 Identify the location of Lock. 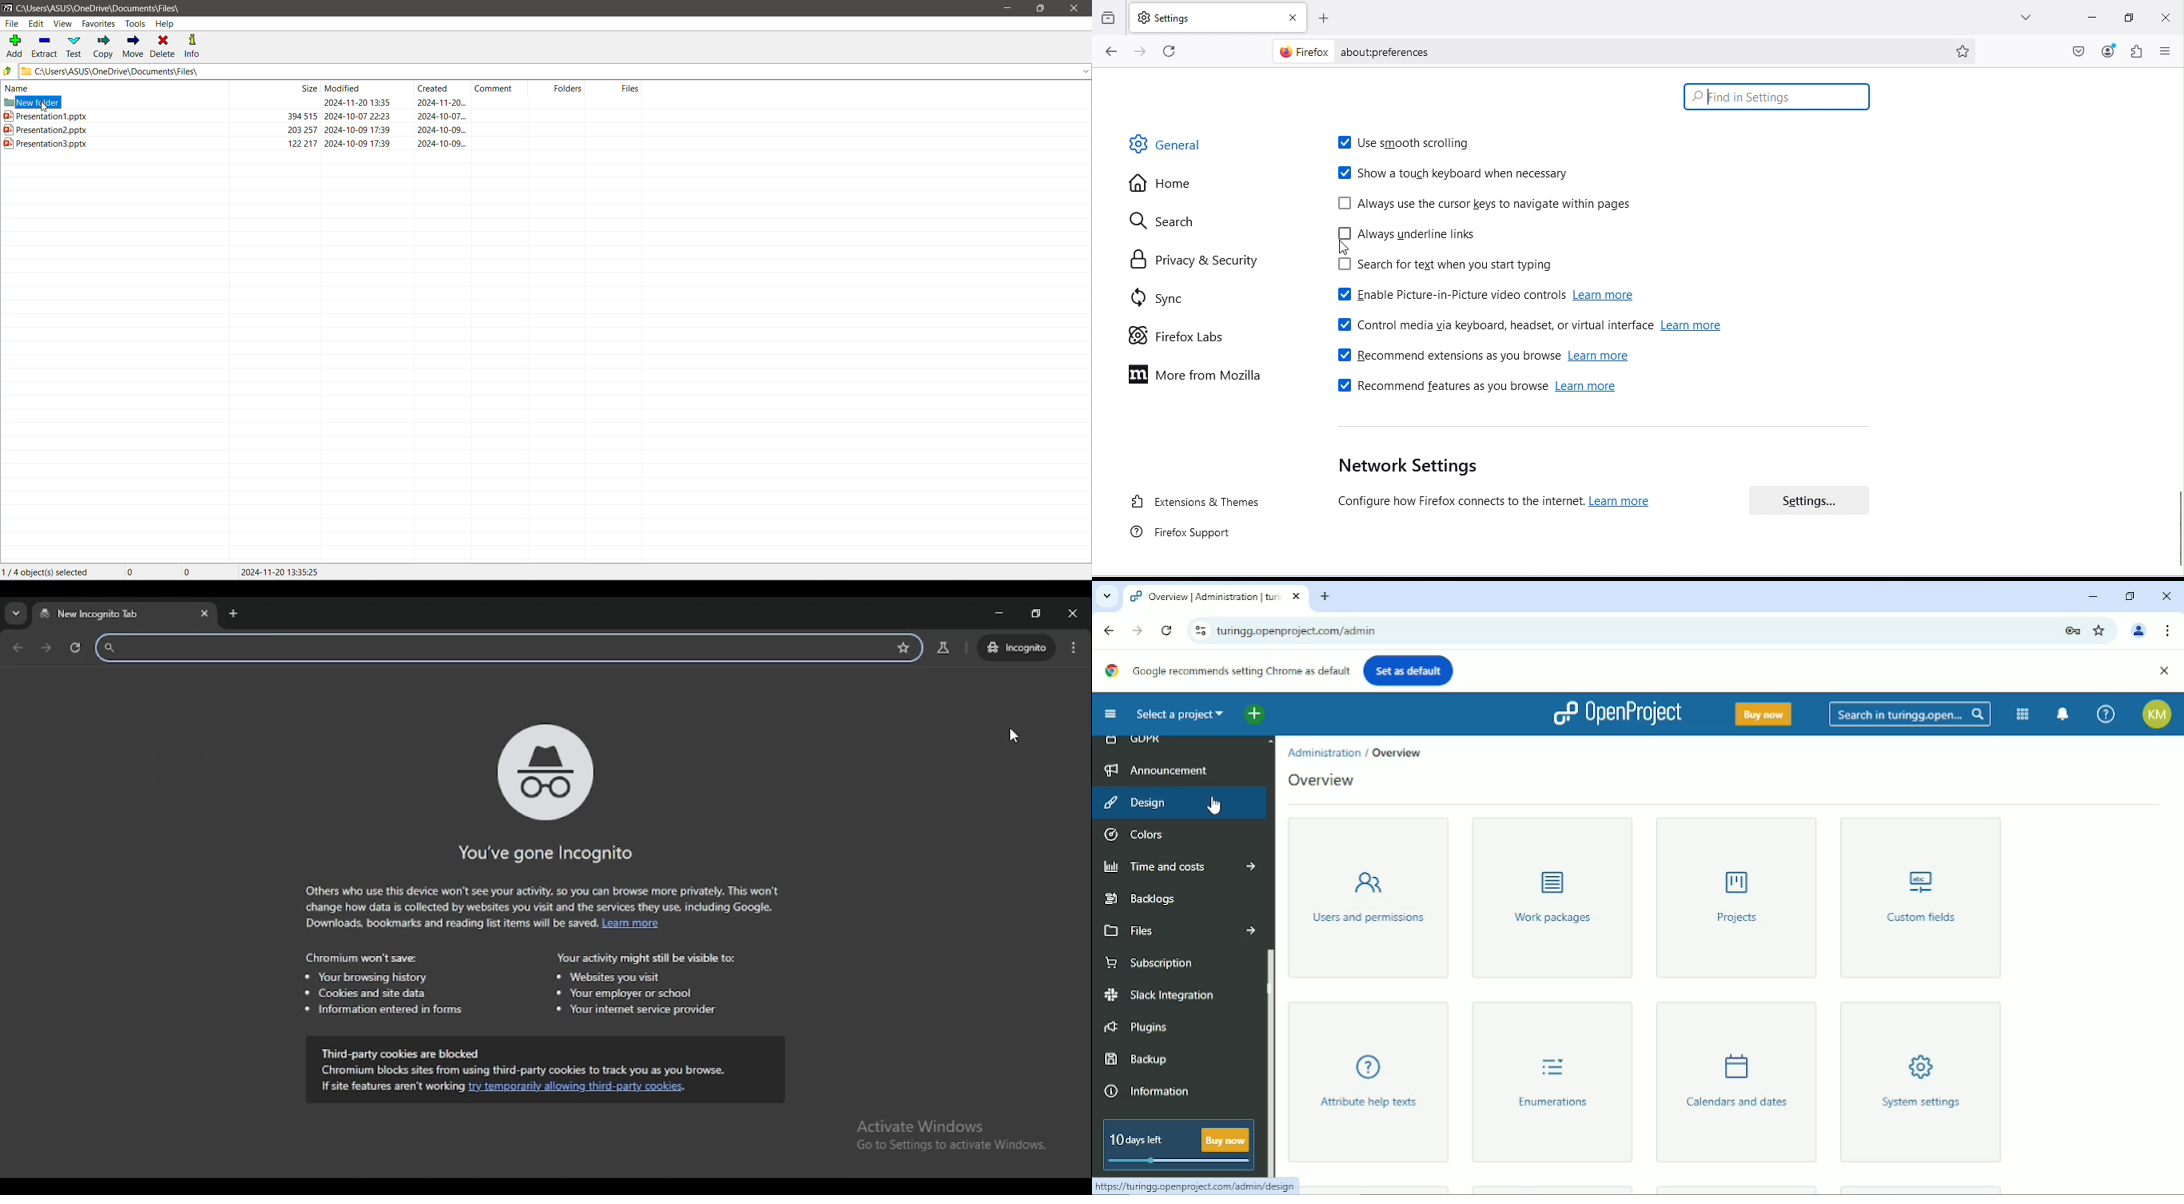
(2072, 629).